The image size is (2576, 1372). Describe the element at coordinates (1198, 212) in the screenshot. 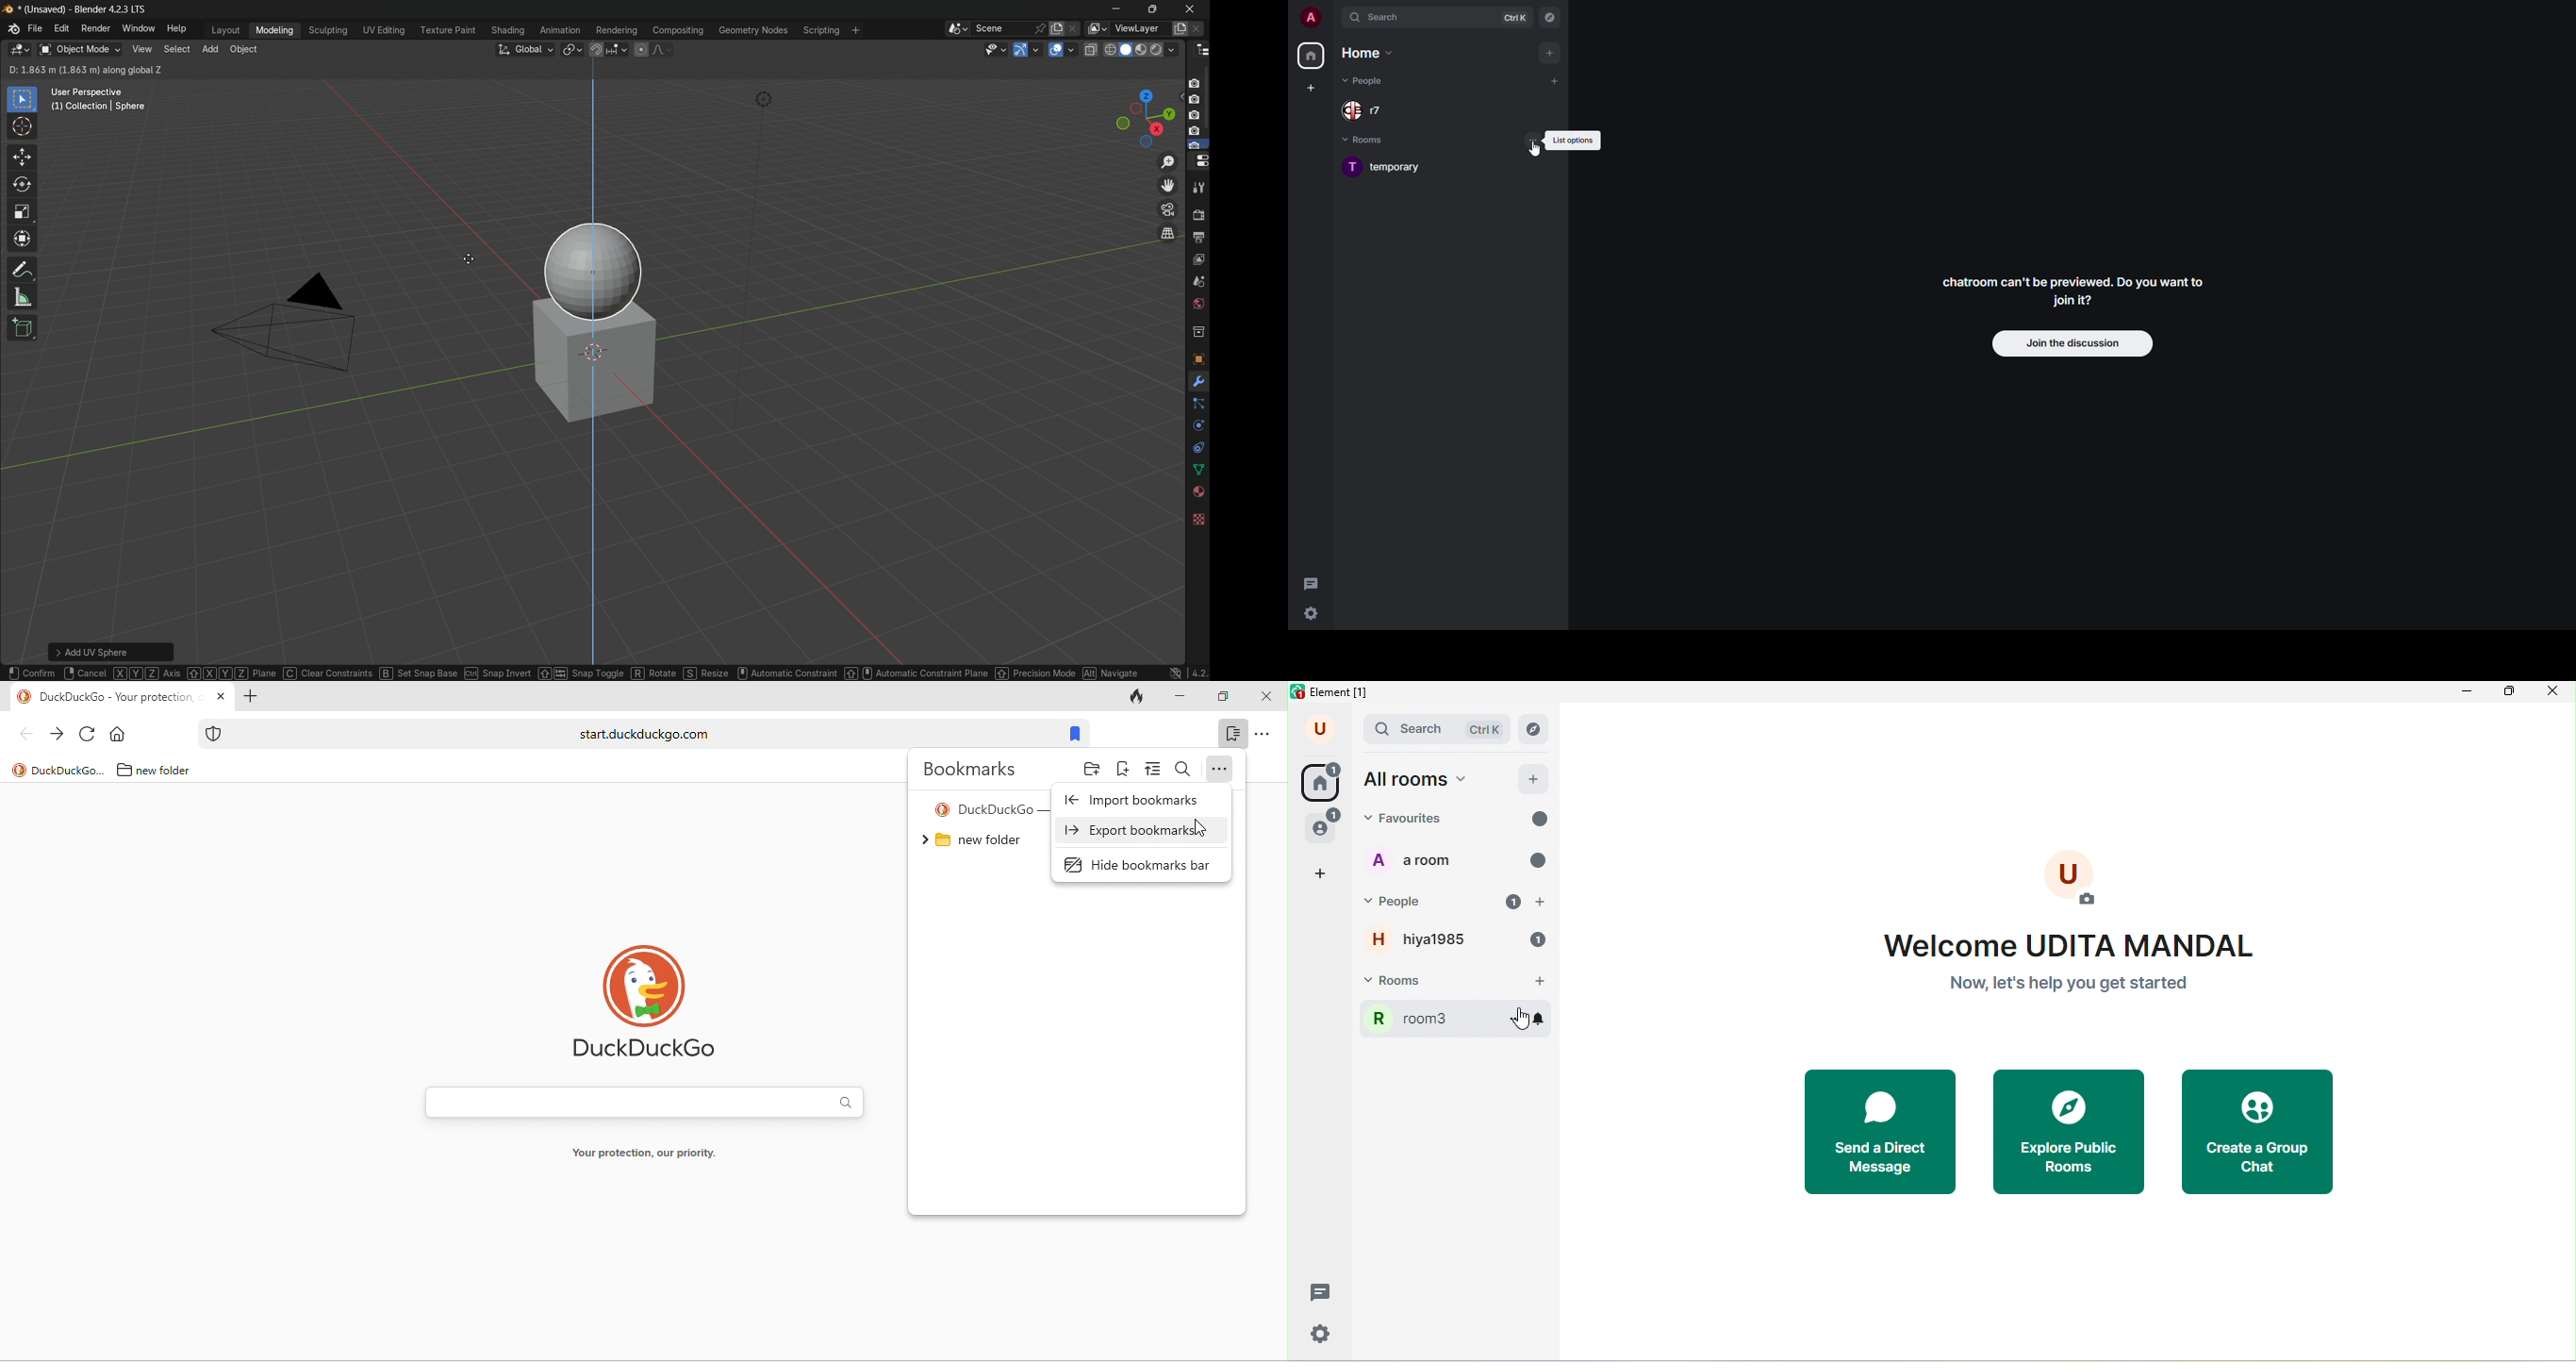

I see `render` at that location.